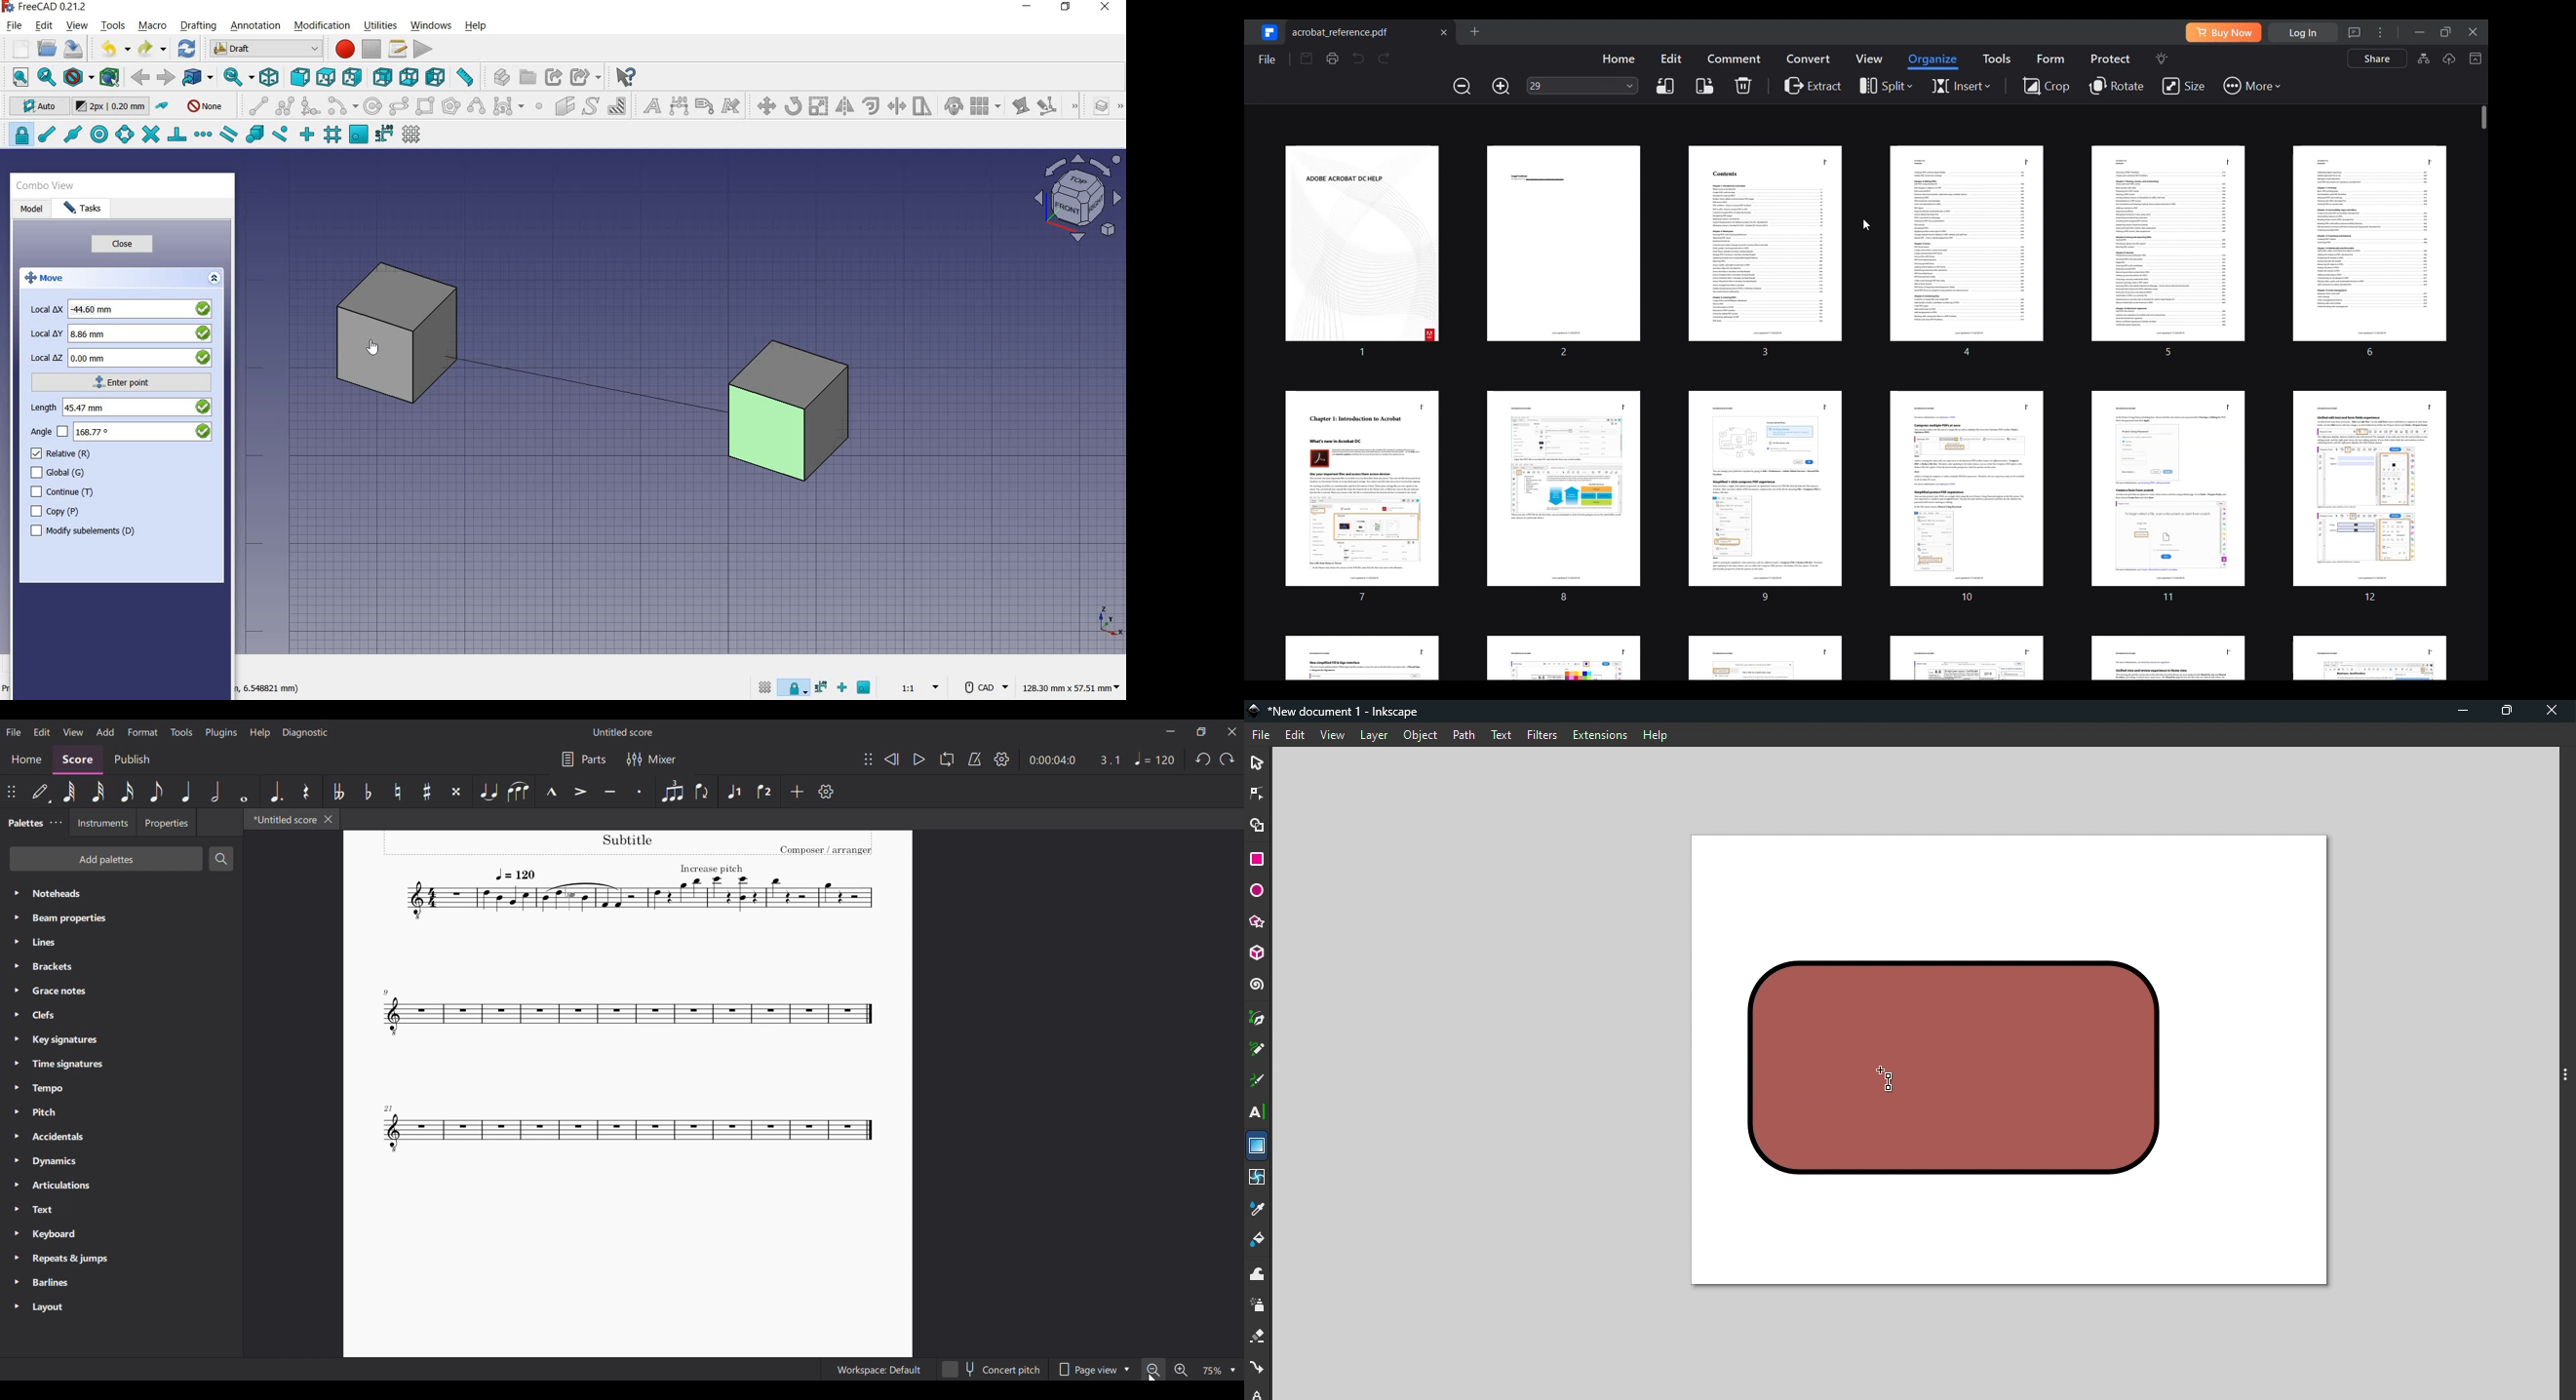 The height and width of the screenshot is (1400, 2576). Describe the element at coordinates (14, 732) in the screenshot. I see `File menu` at that location.